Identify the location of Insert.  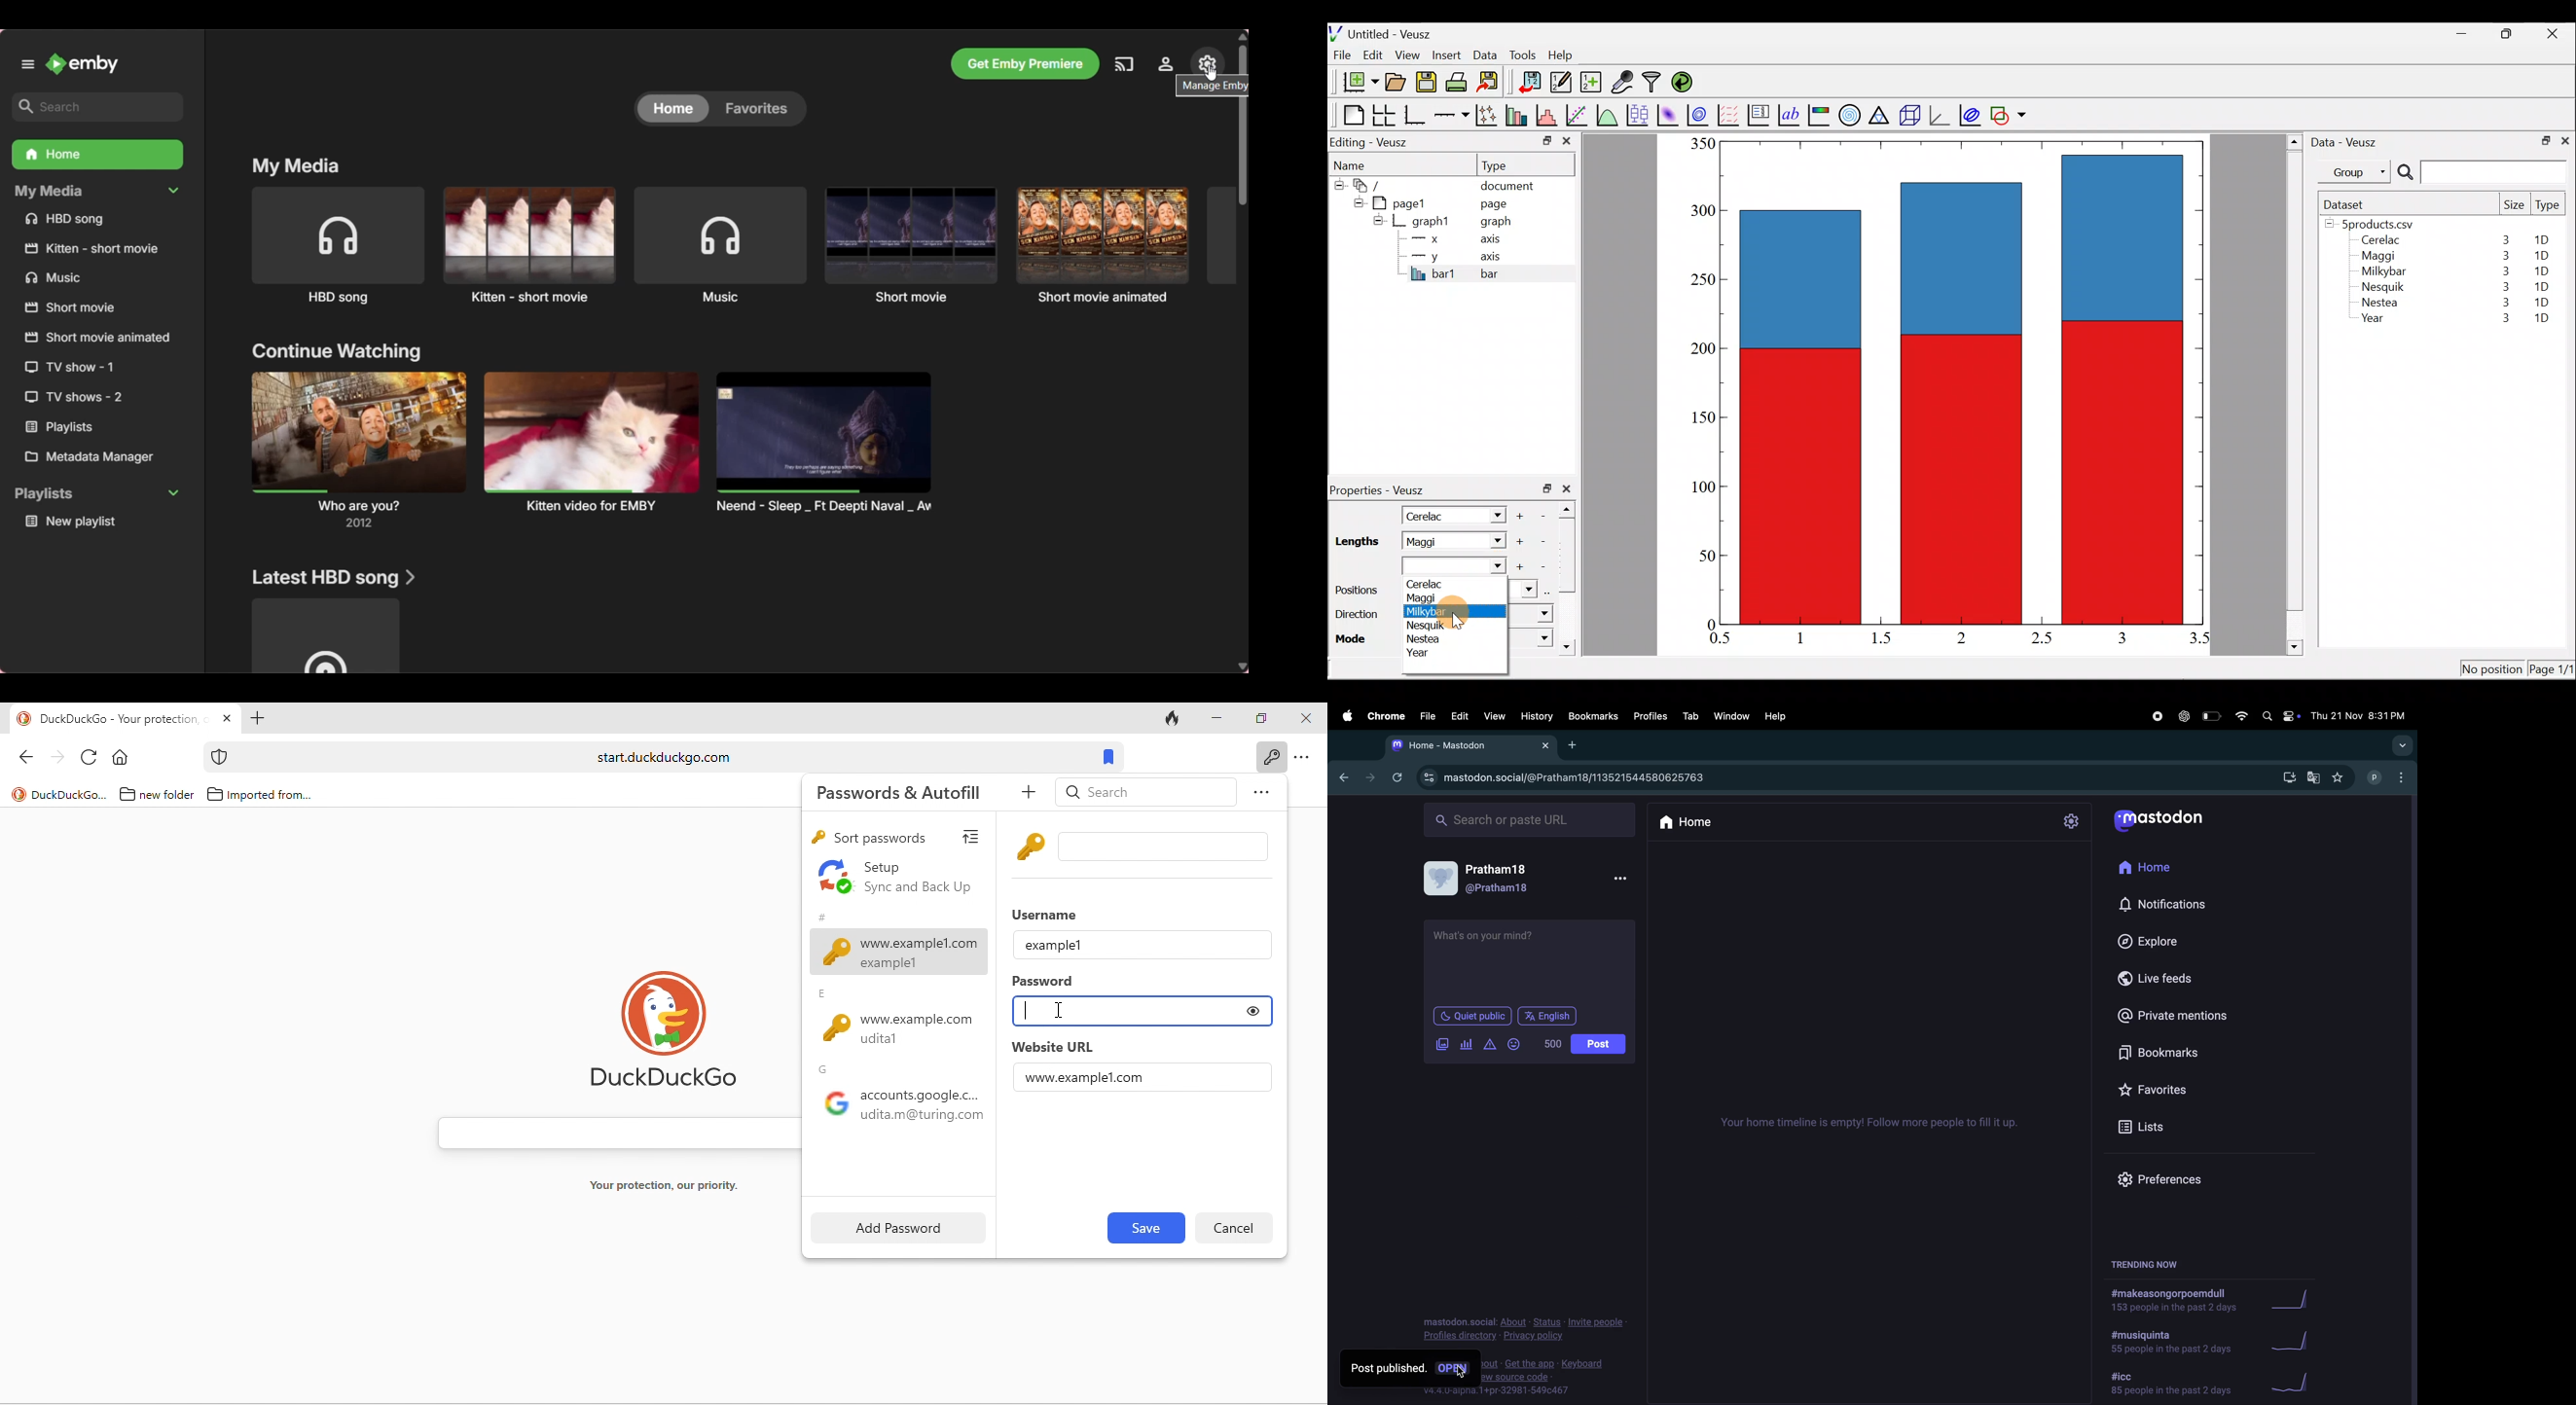
(1448, 55).